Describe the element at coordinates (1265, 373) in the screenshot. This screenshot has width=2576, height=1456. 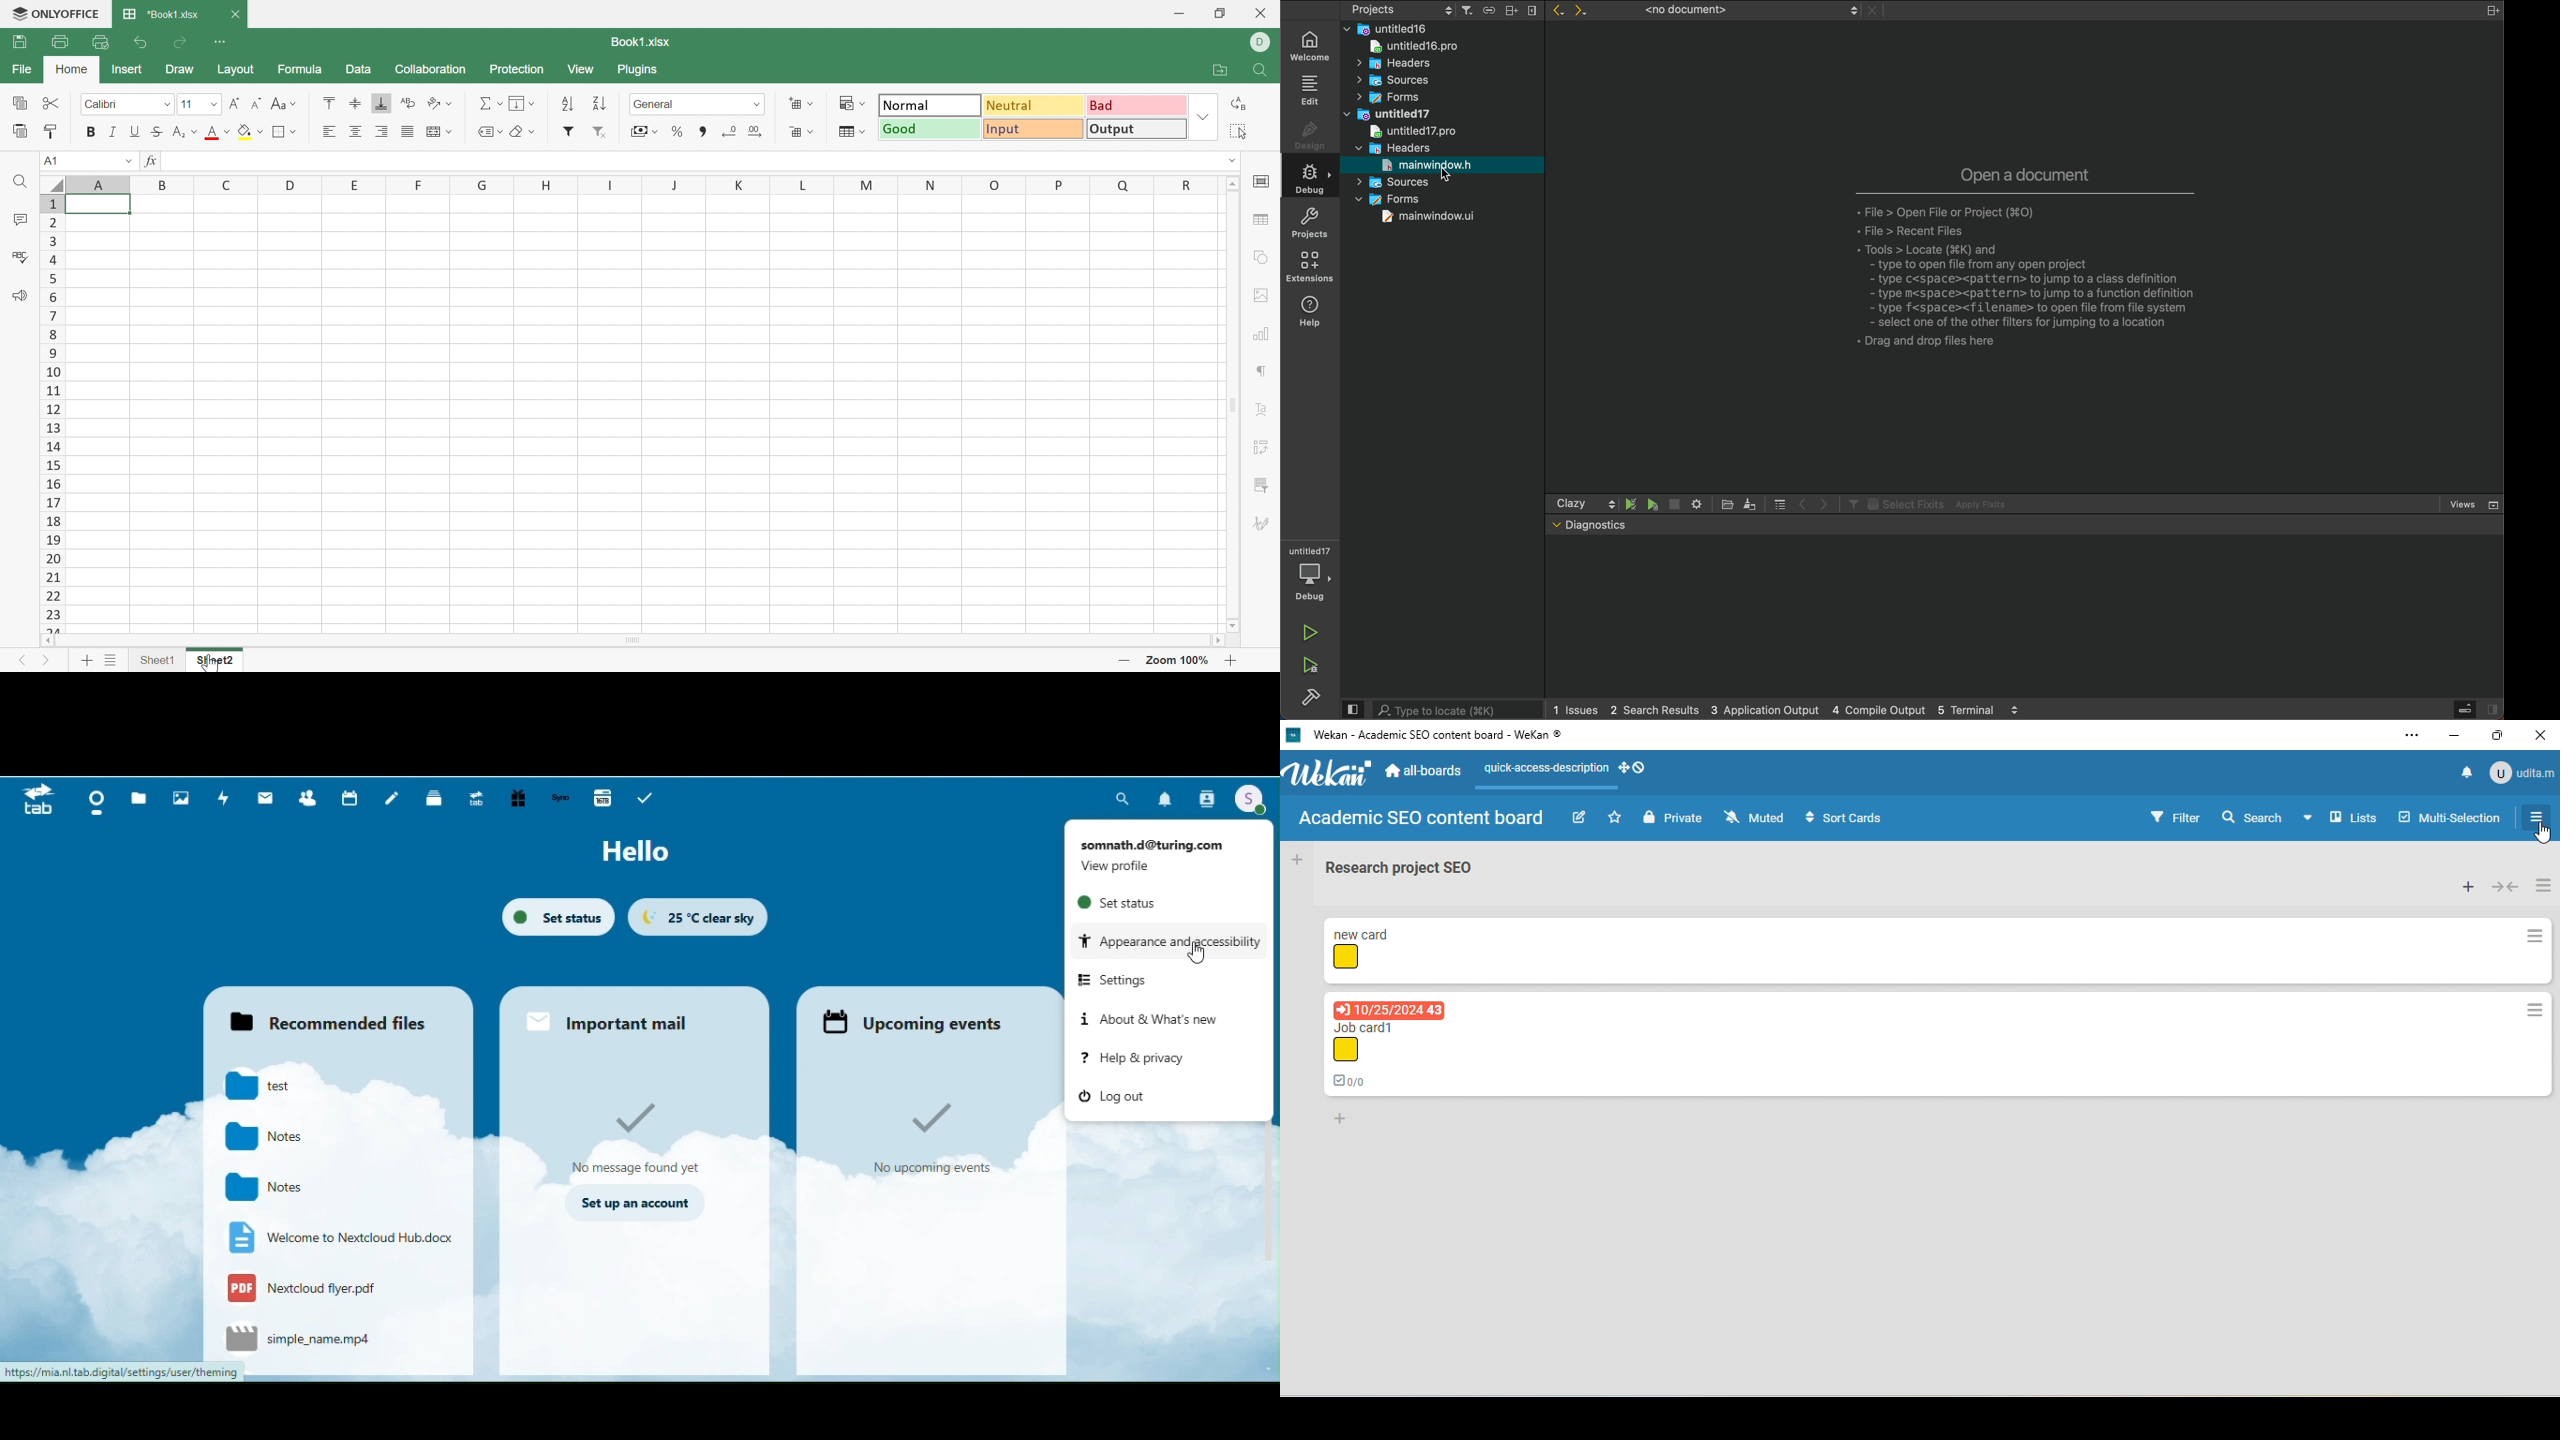
I see `paragraph settings` at that location.